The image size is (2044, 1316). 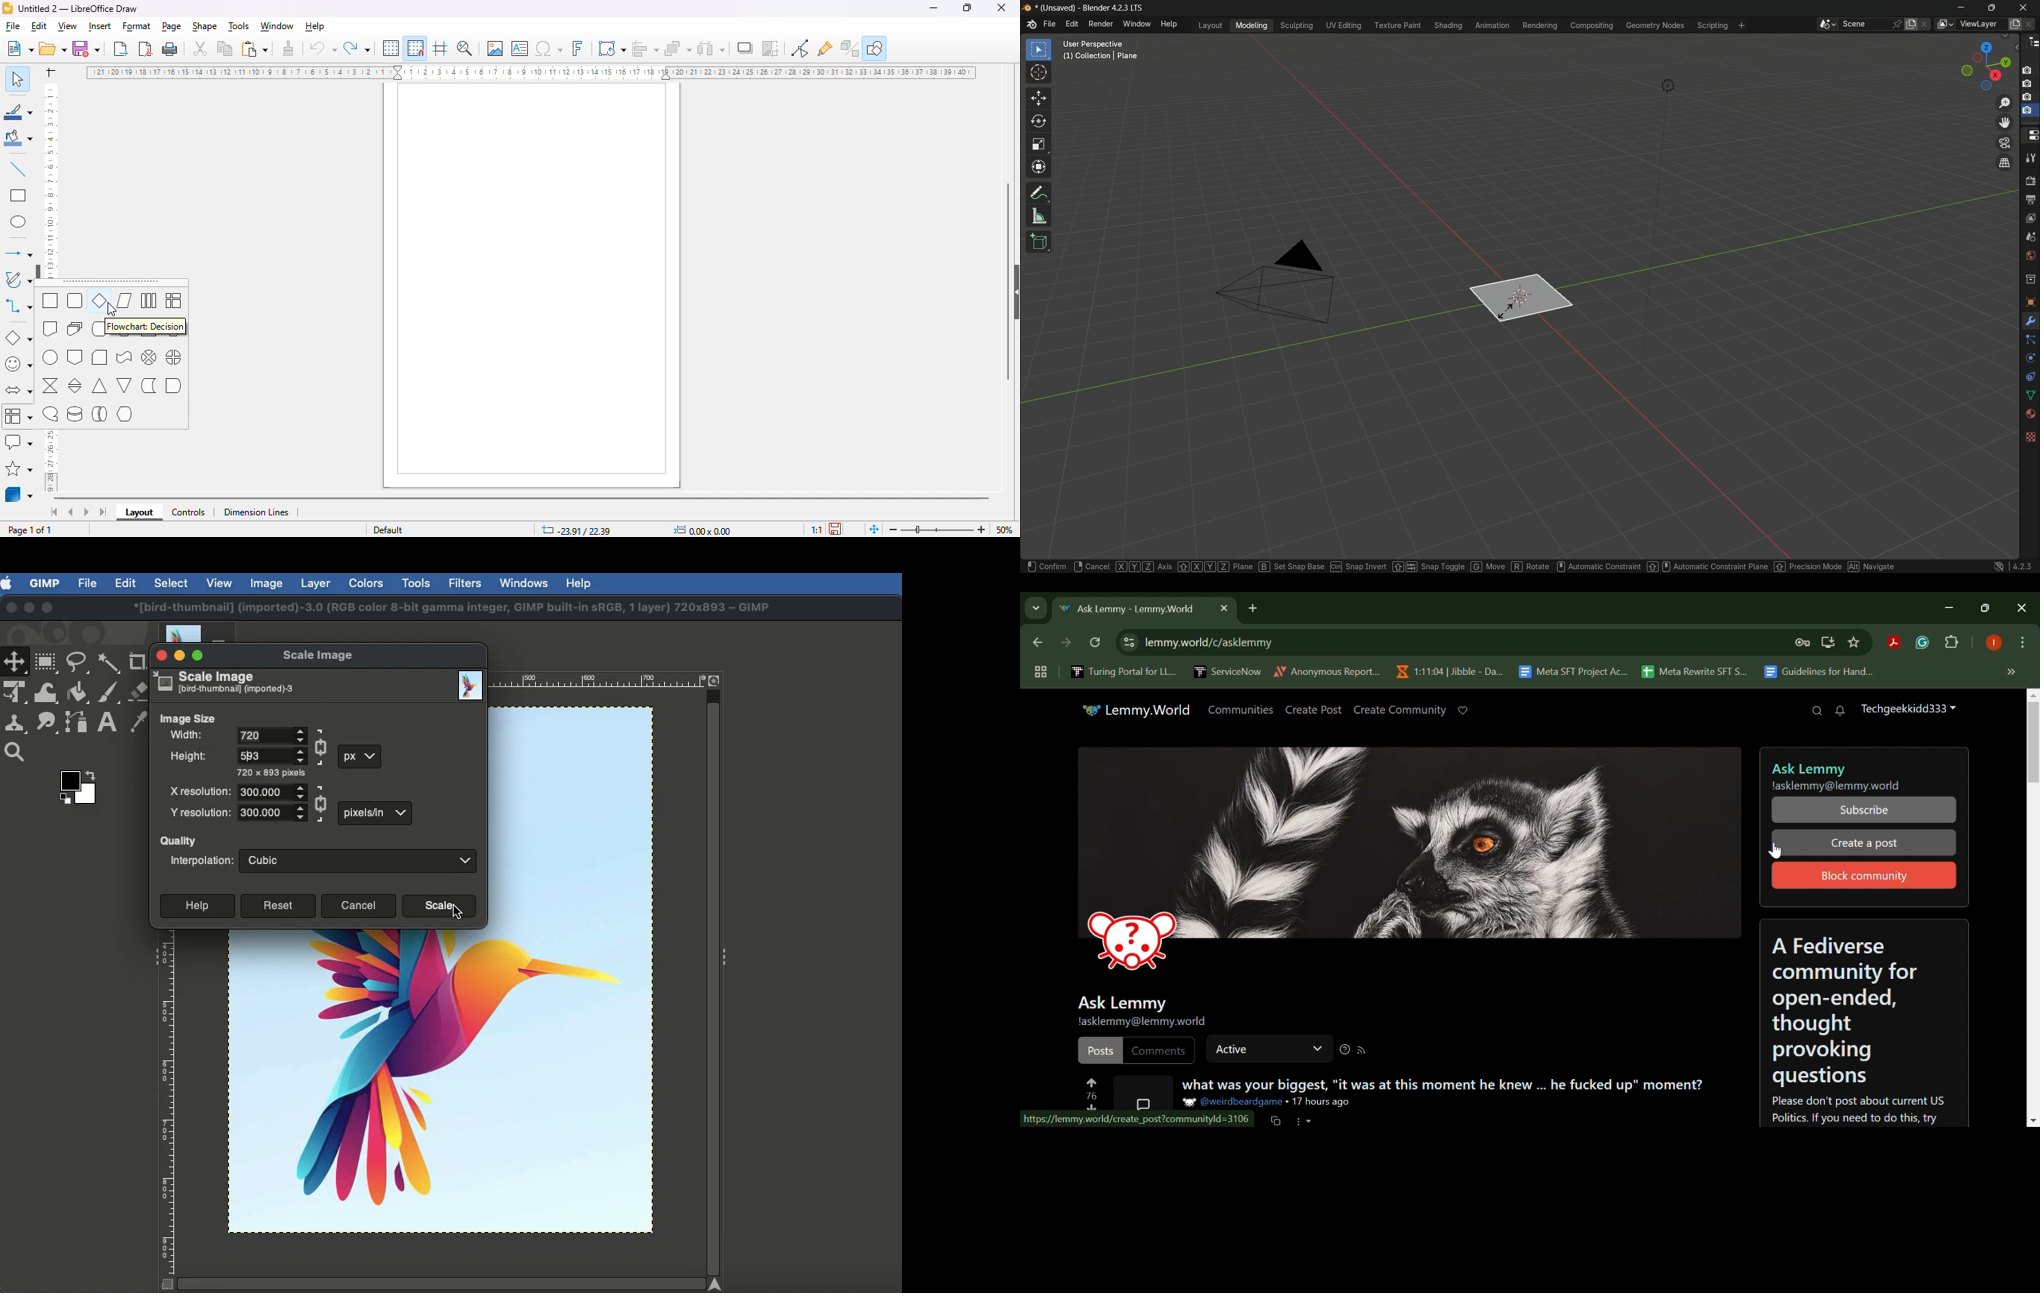 I want to click on Active, so click(x=1265, y=1047).